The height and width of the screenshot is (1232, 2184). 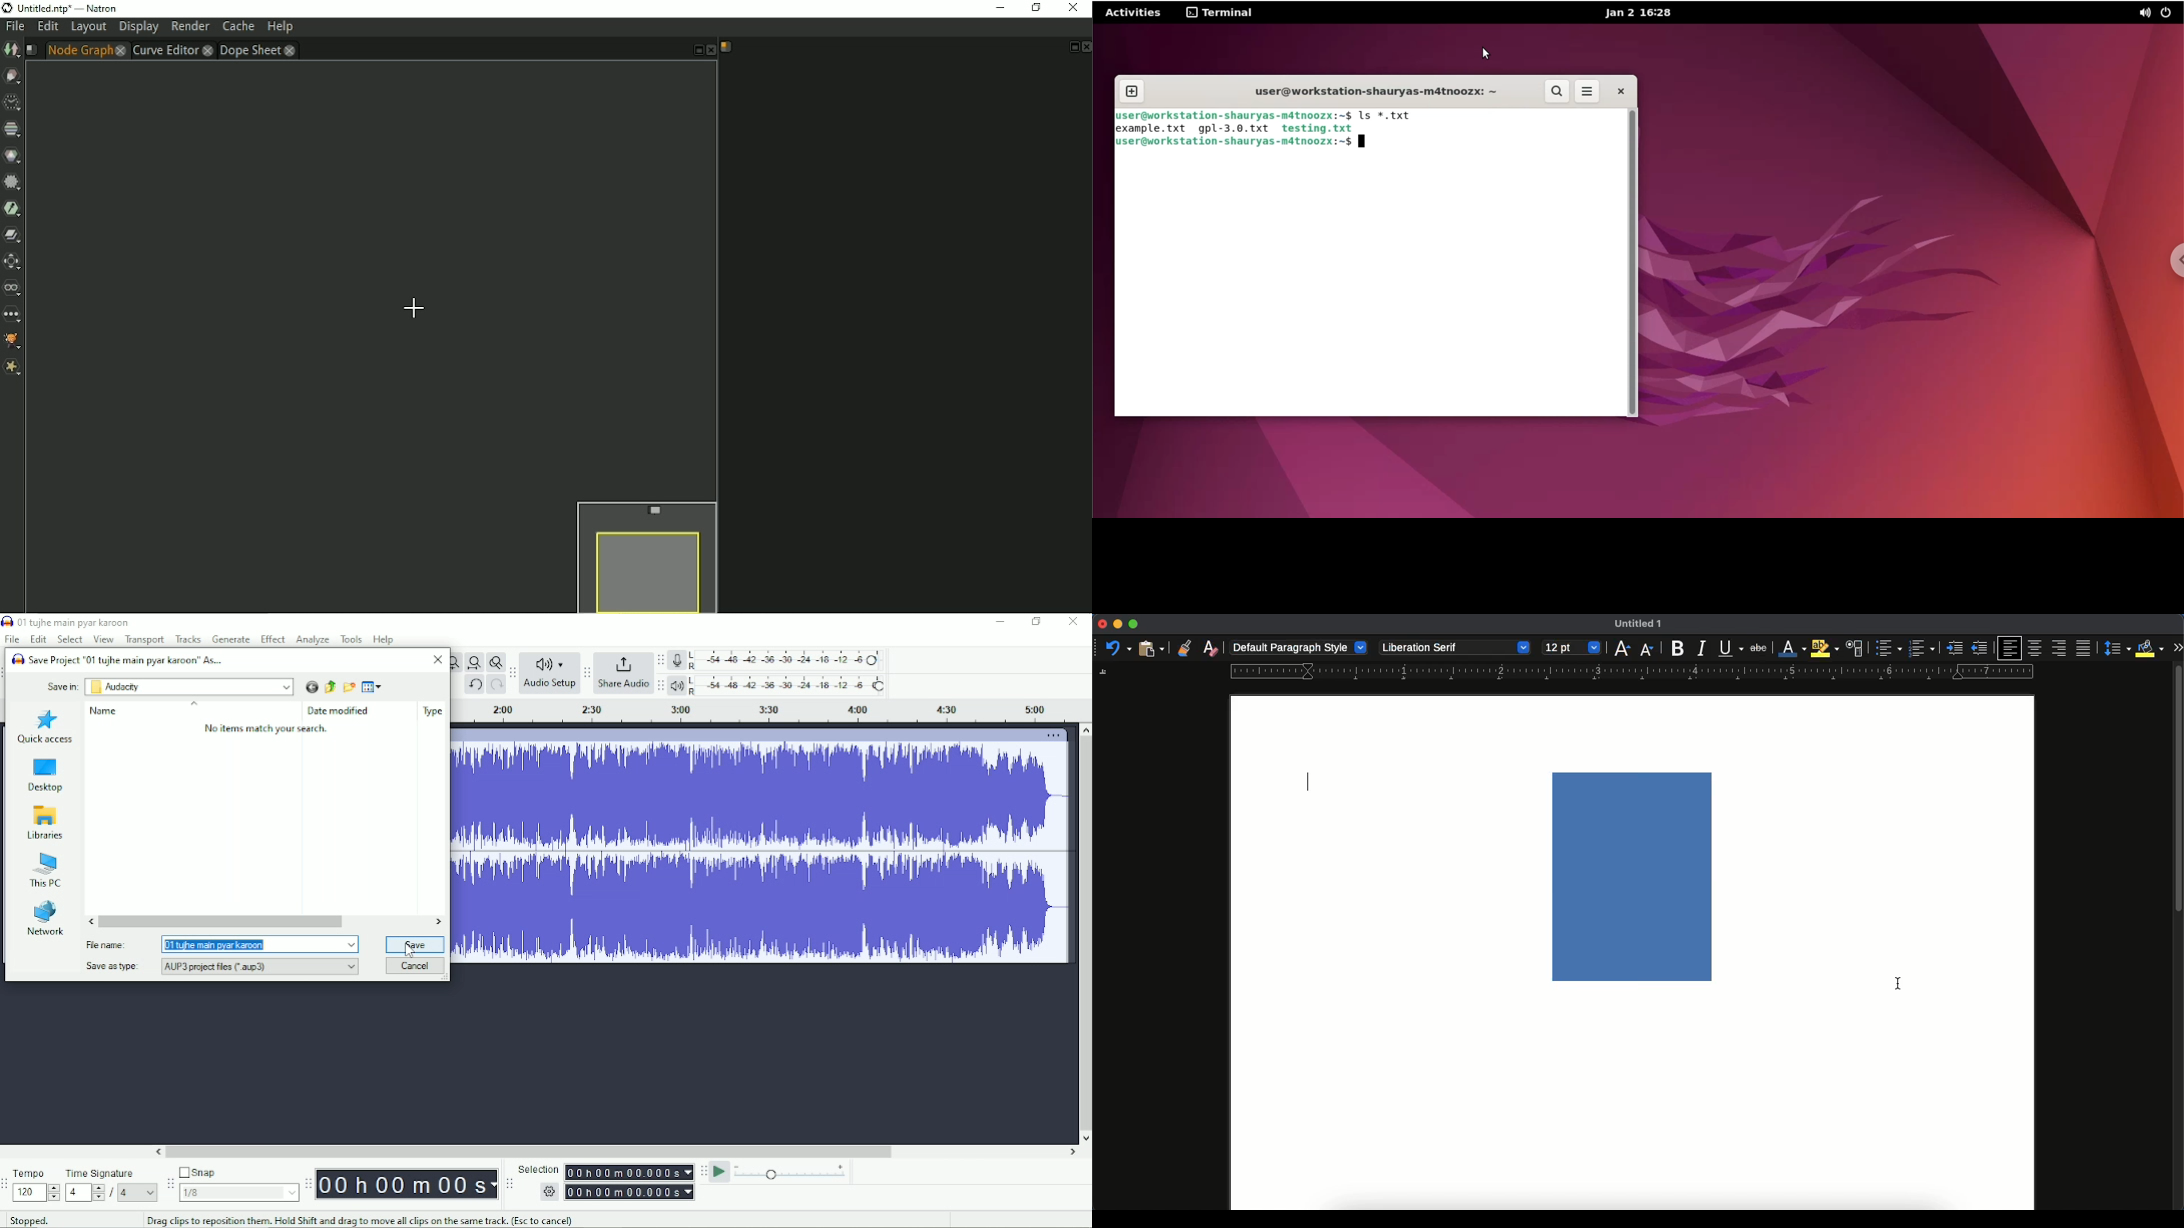 I want to click on Redo, so click(x=496, y=684).